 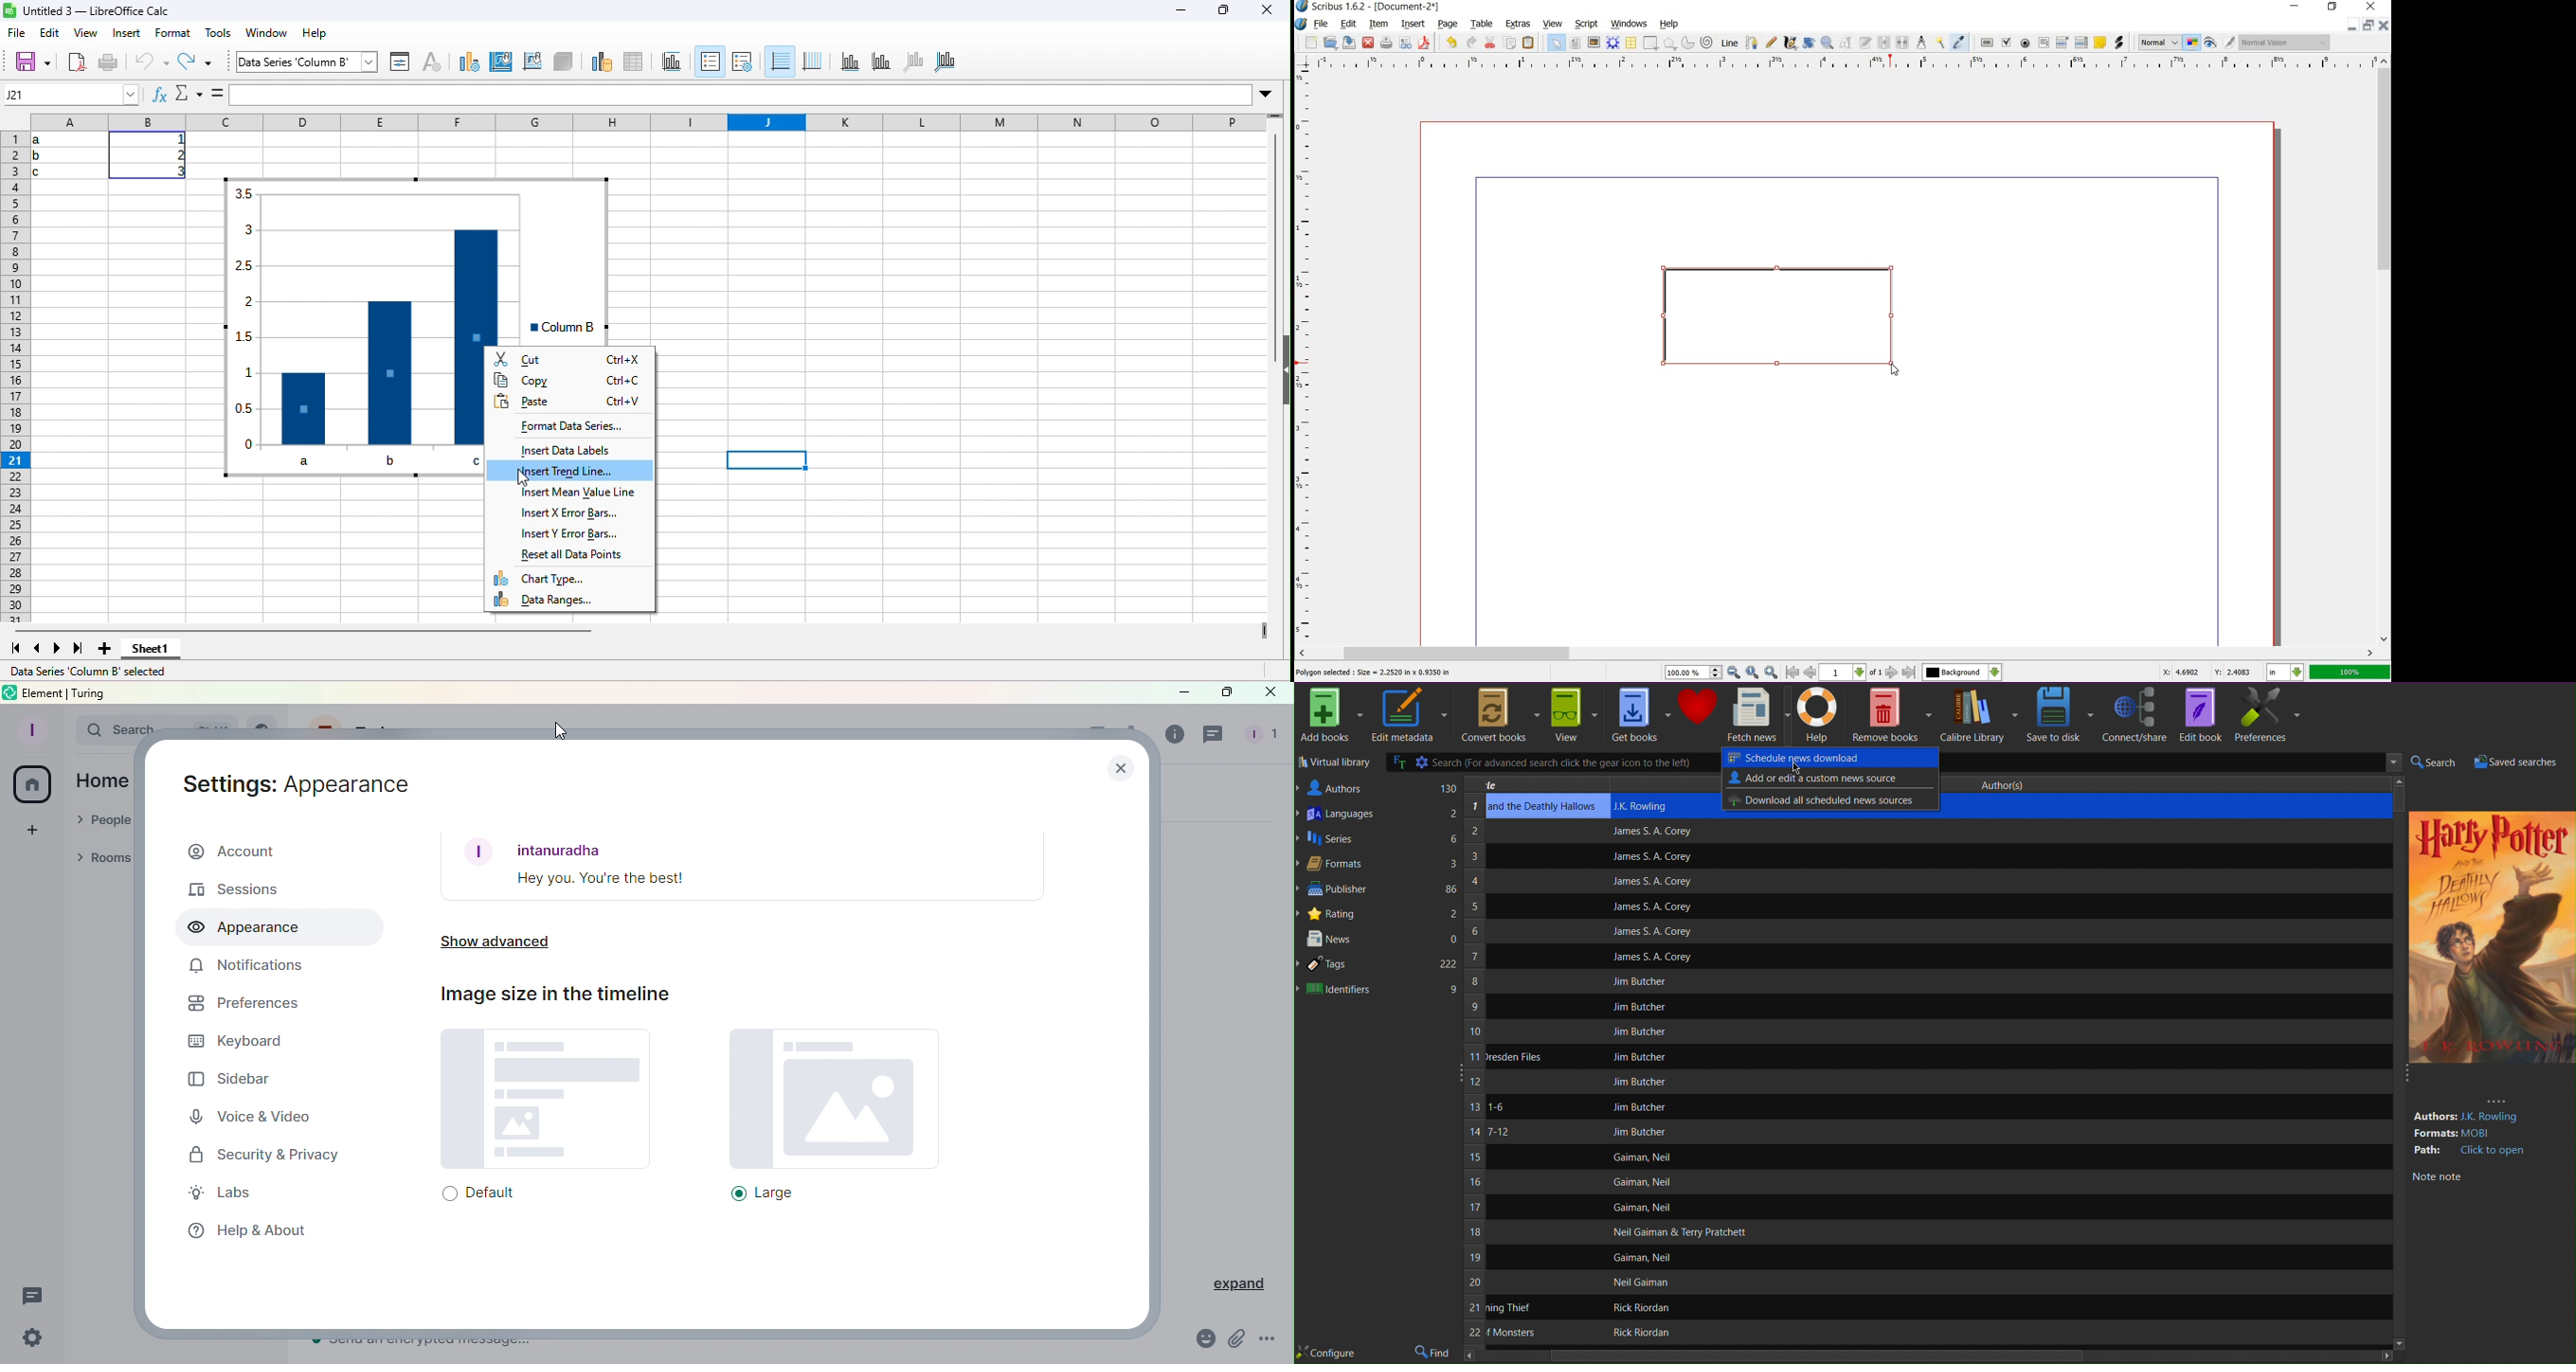 What do you see at coordinates (234, 1195) in the screenshot?
I see `Labs` at bounding box center [234, 1195].